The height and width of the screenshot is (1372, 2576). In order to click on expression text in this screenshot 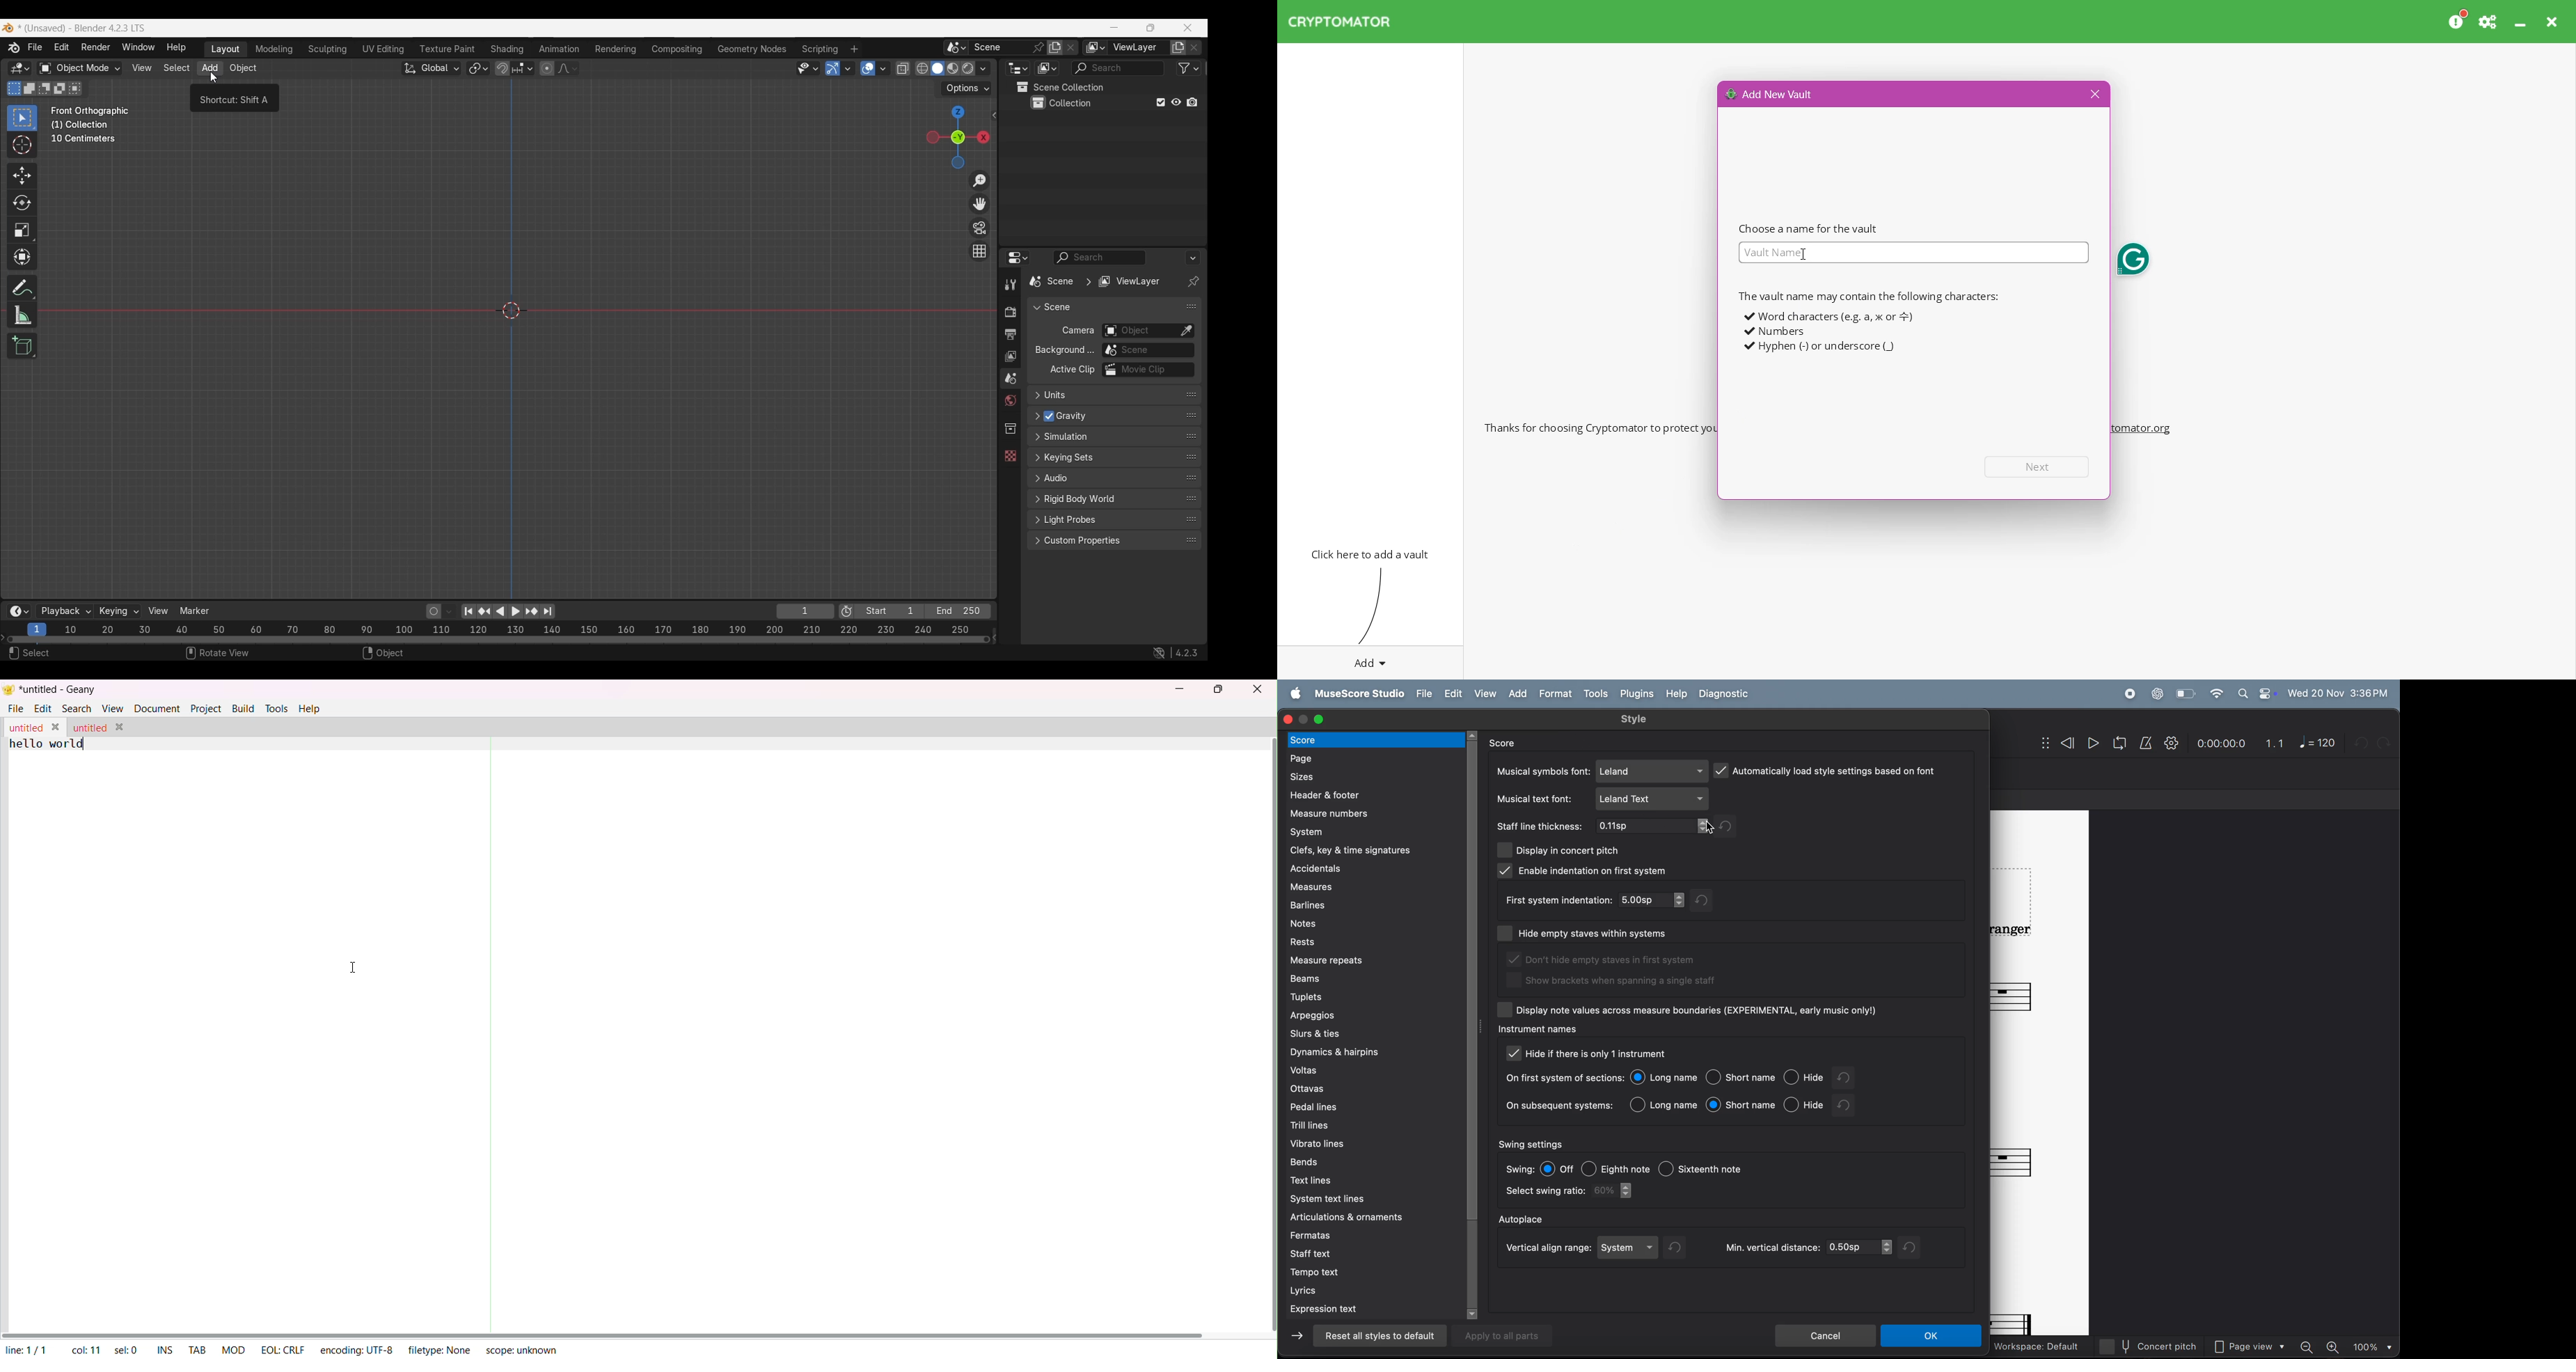, I will do `click(1371, 1310)`.